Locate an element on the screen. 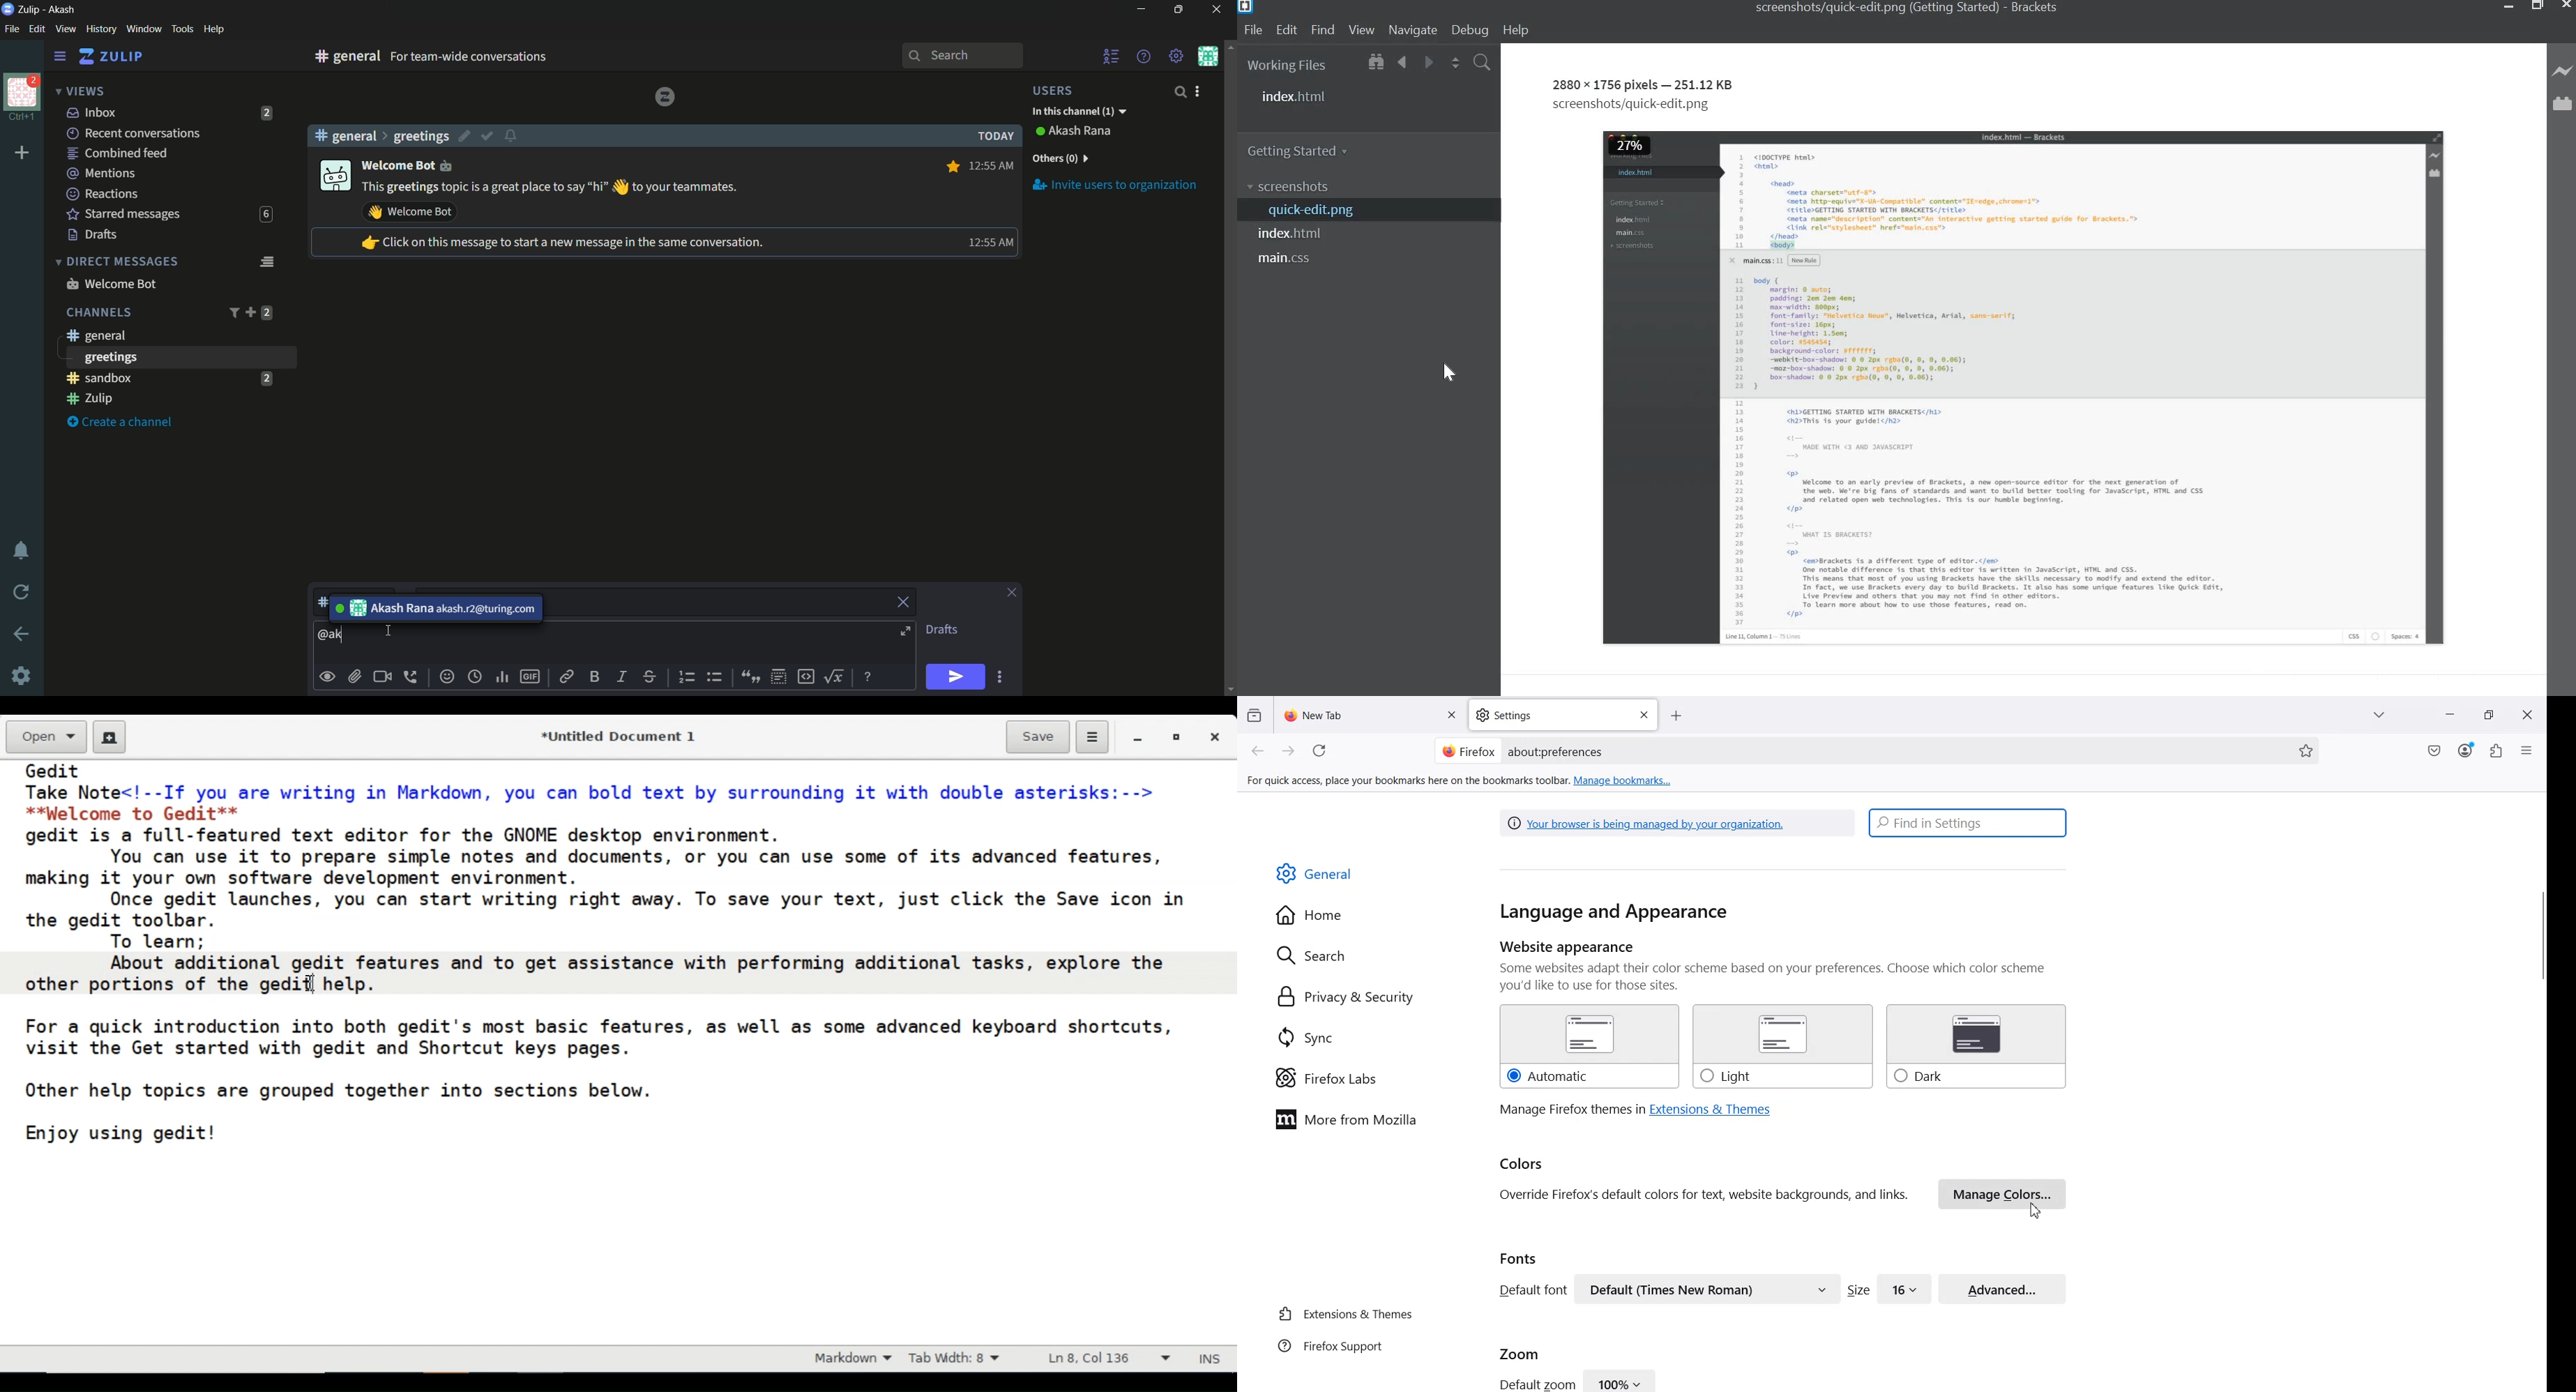  Screenshots is located at coordinates (1291, 187).